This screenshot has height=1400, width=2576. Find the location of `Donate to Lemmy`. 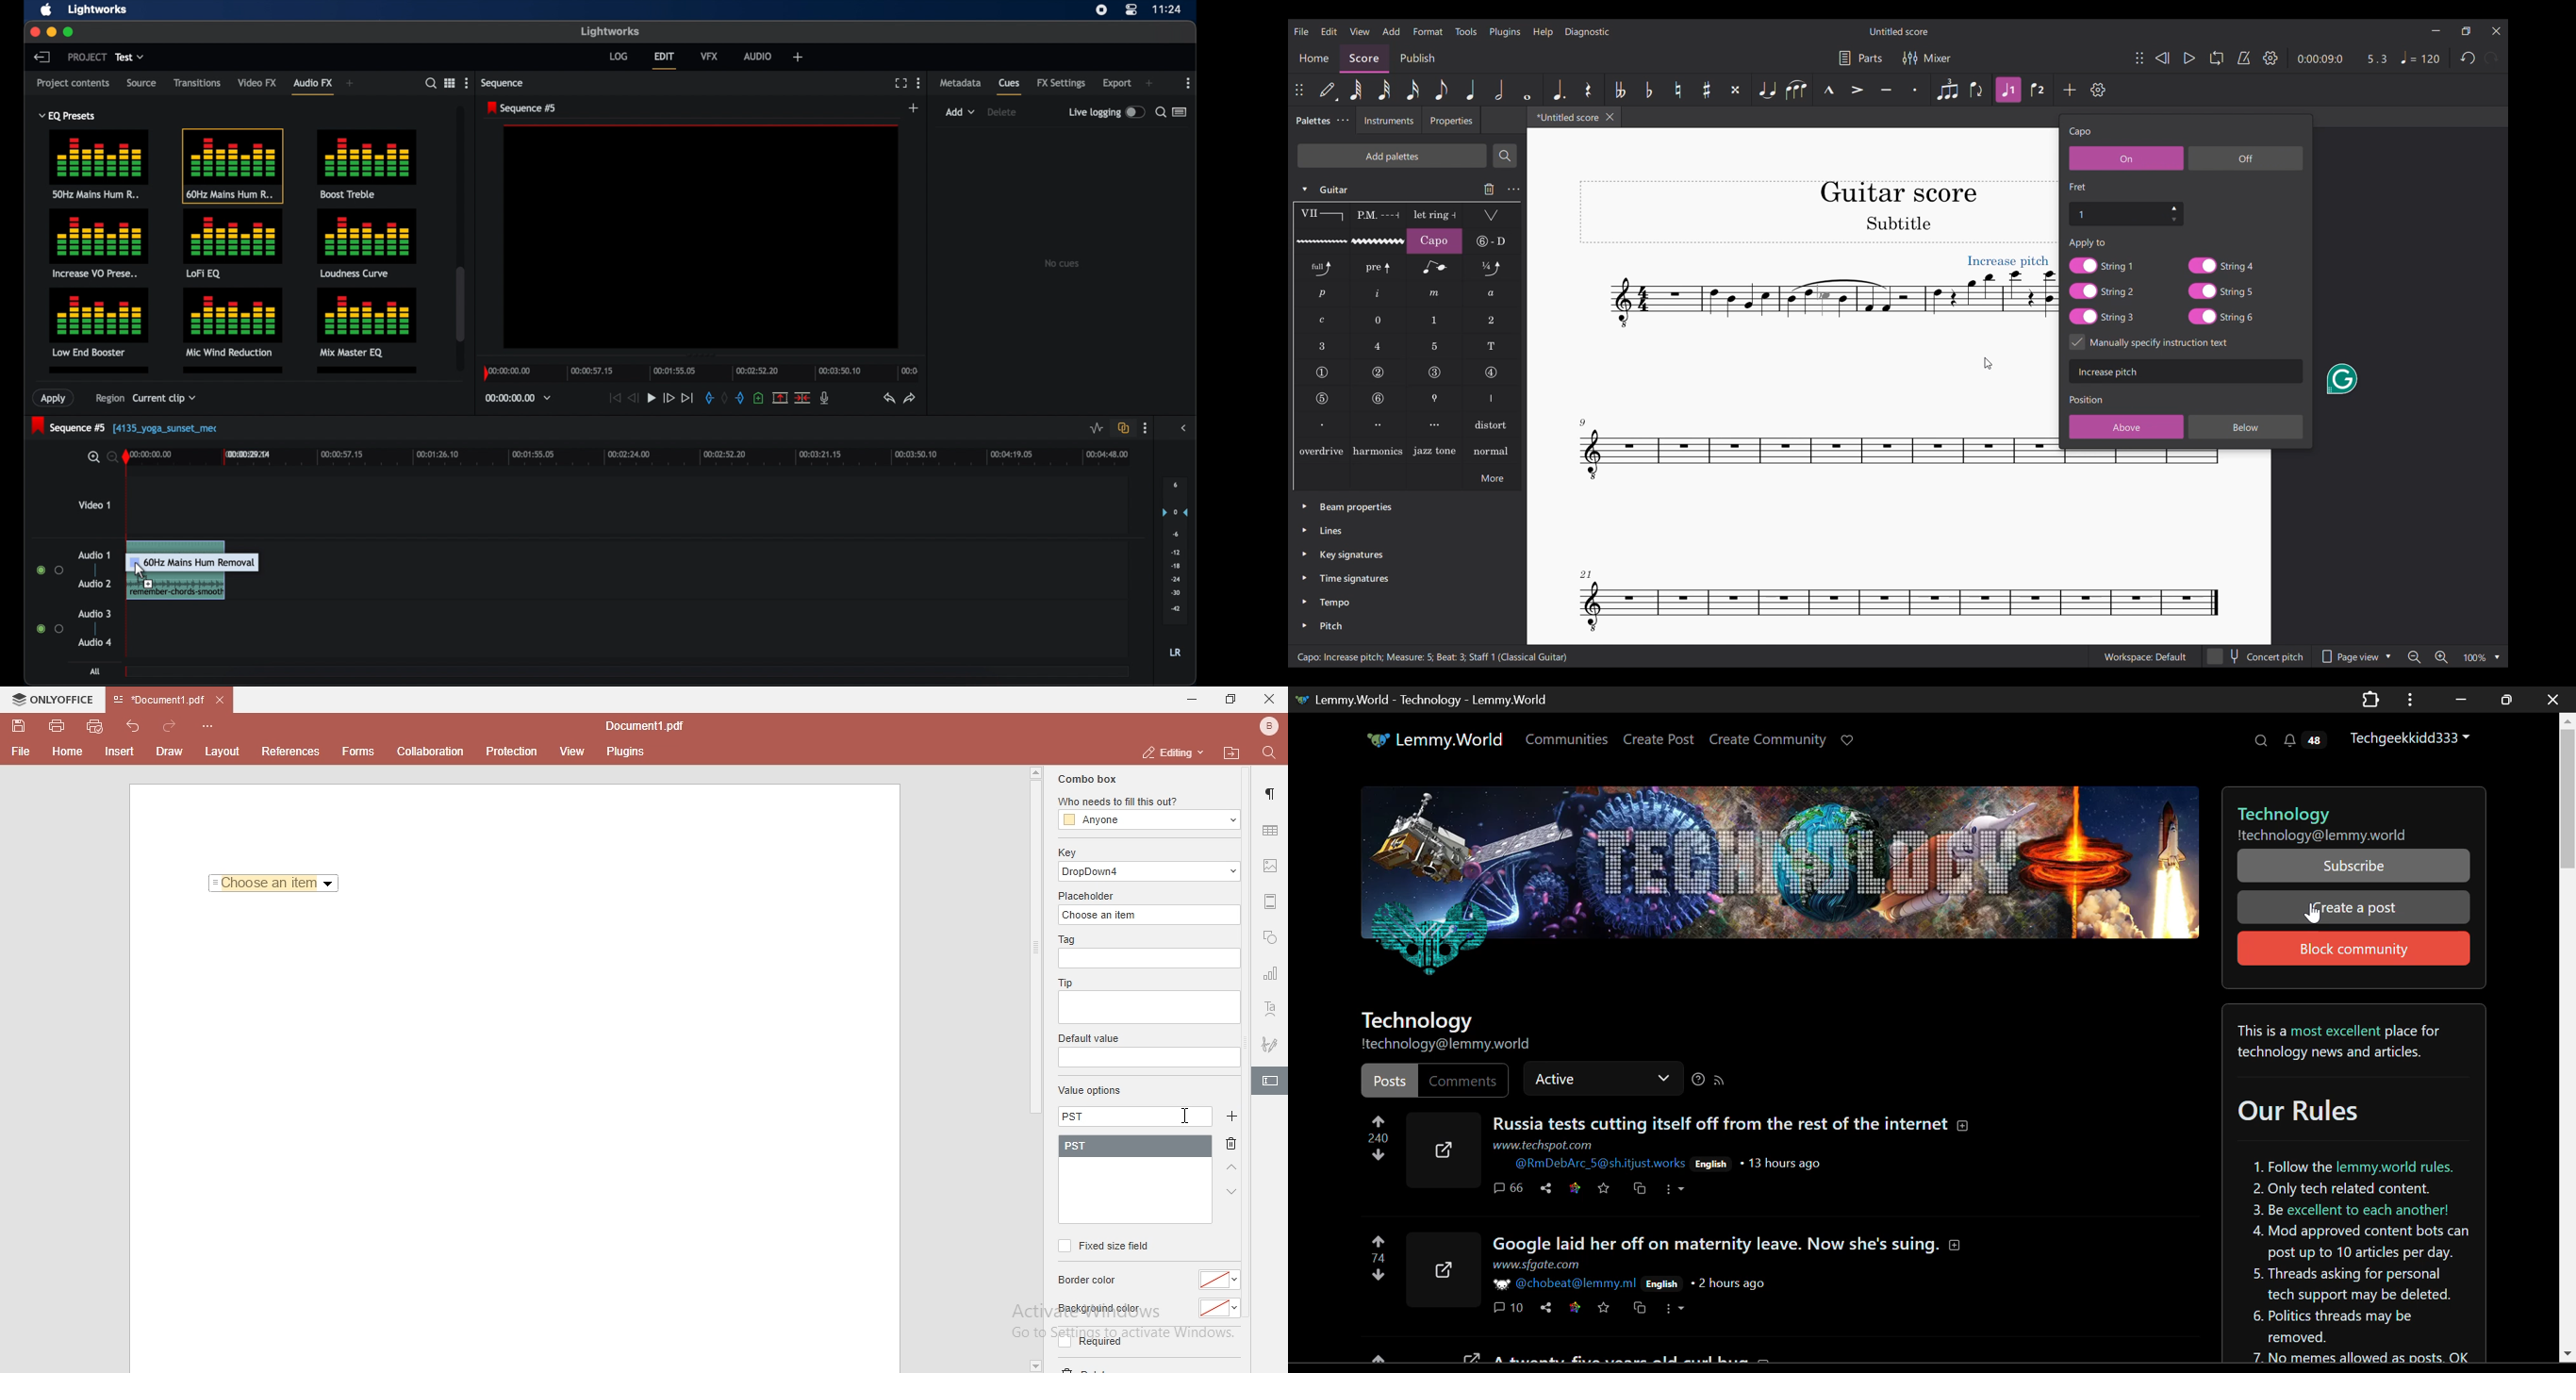

Donate to Lemmy is located at coordinates (1849, 741).